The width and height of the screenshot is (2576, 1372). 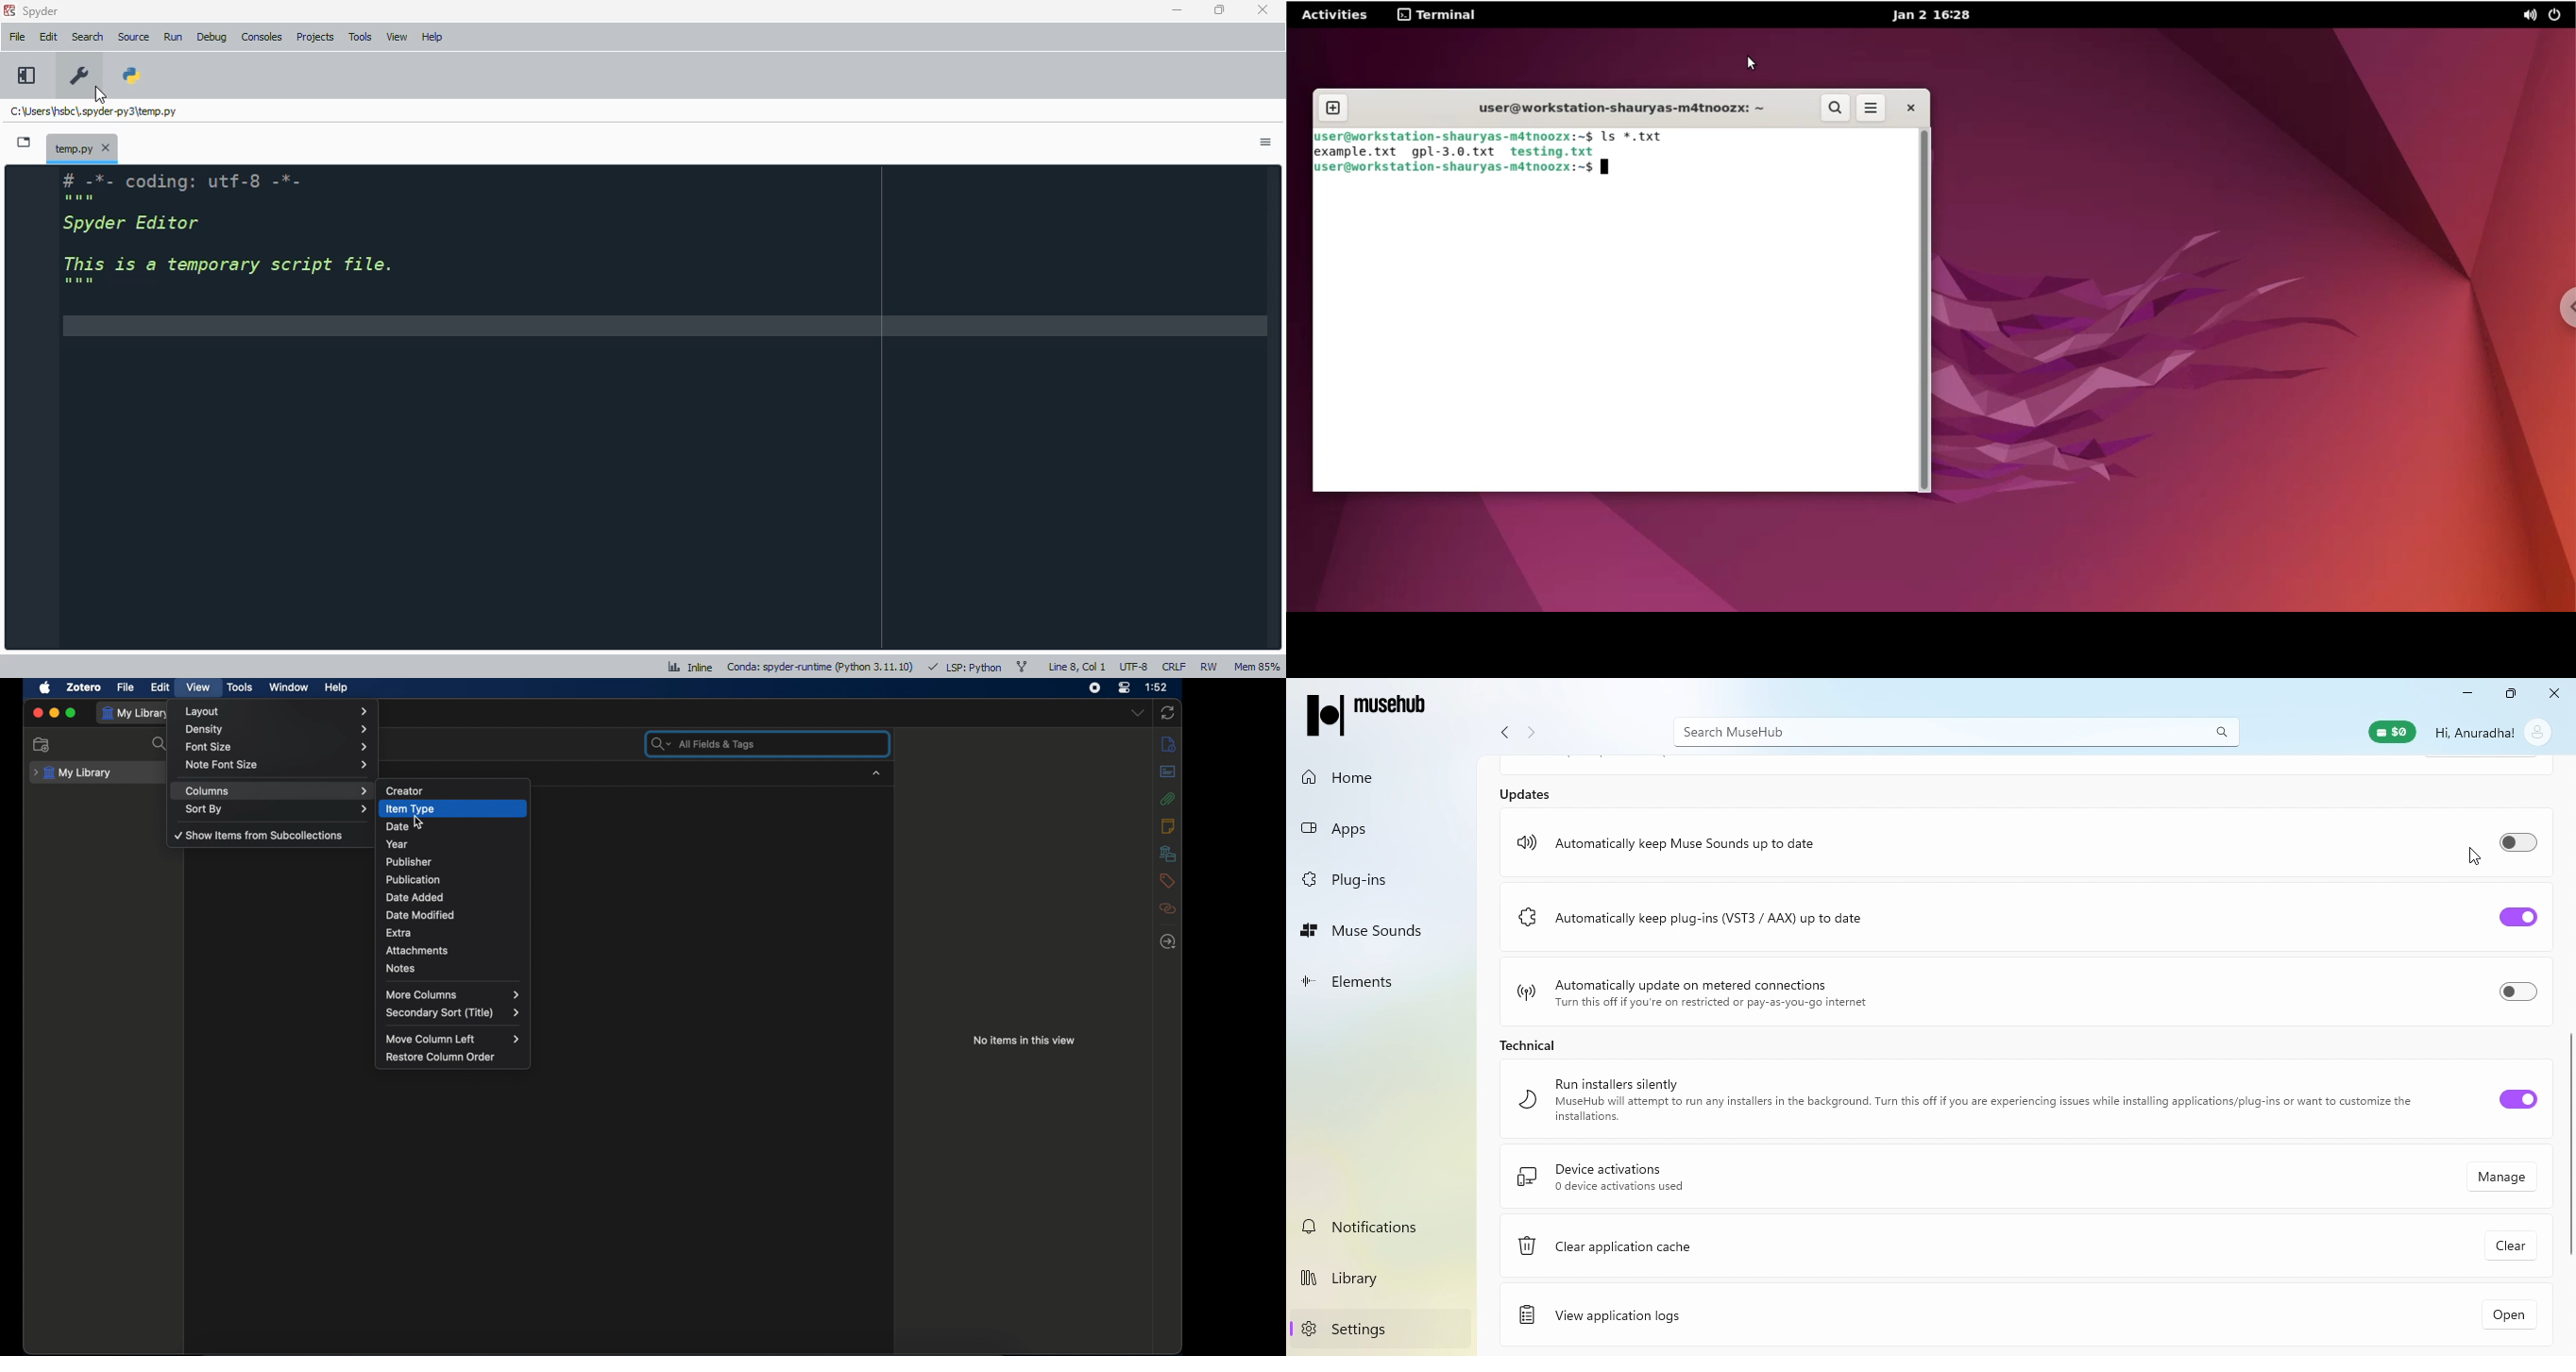 I want to click on line 8, col 1, so click(x=1079, y=668).